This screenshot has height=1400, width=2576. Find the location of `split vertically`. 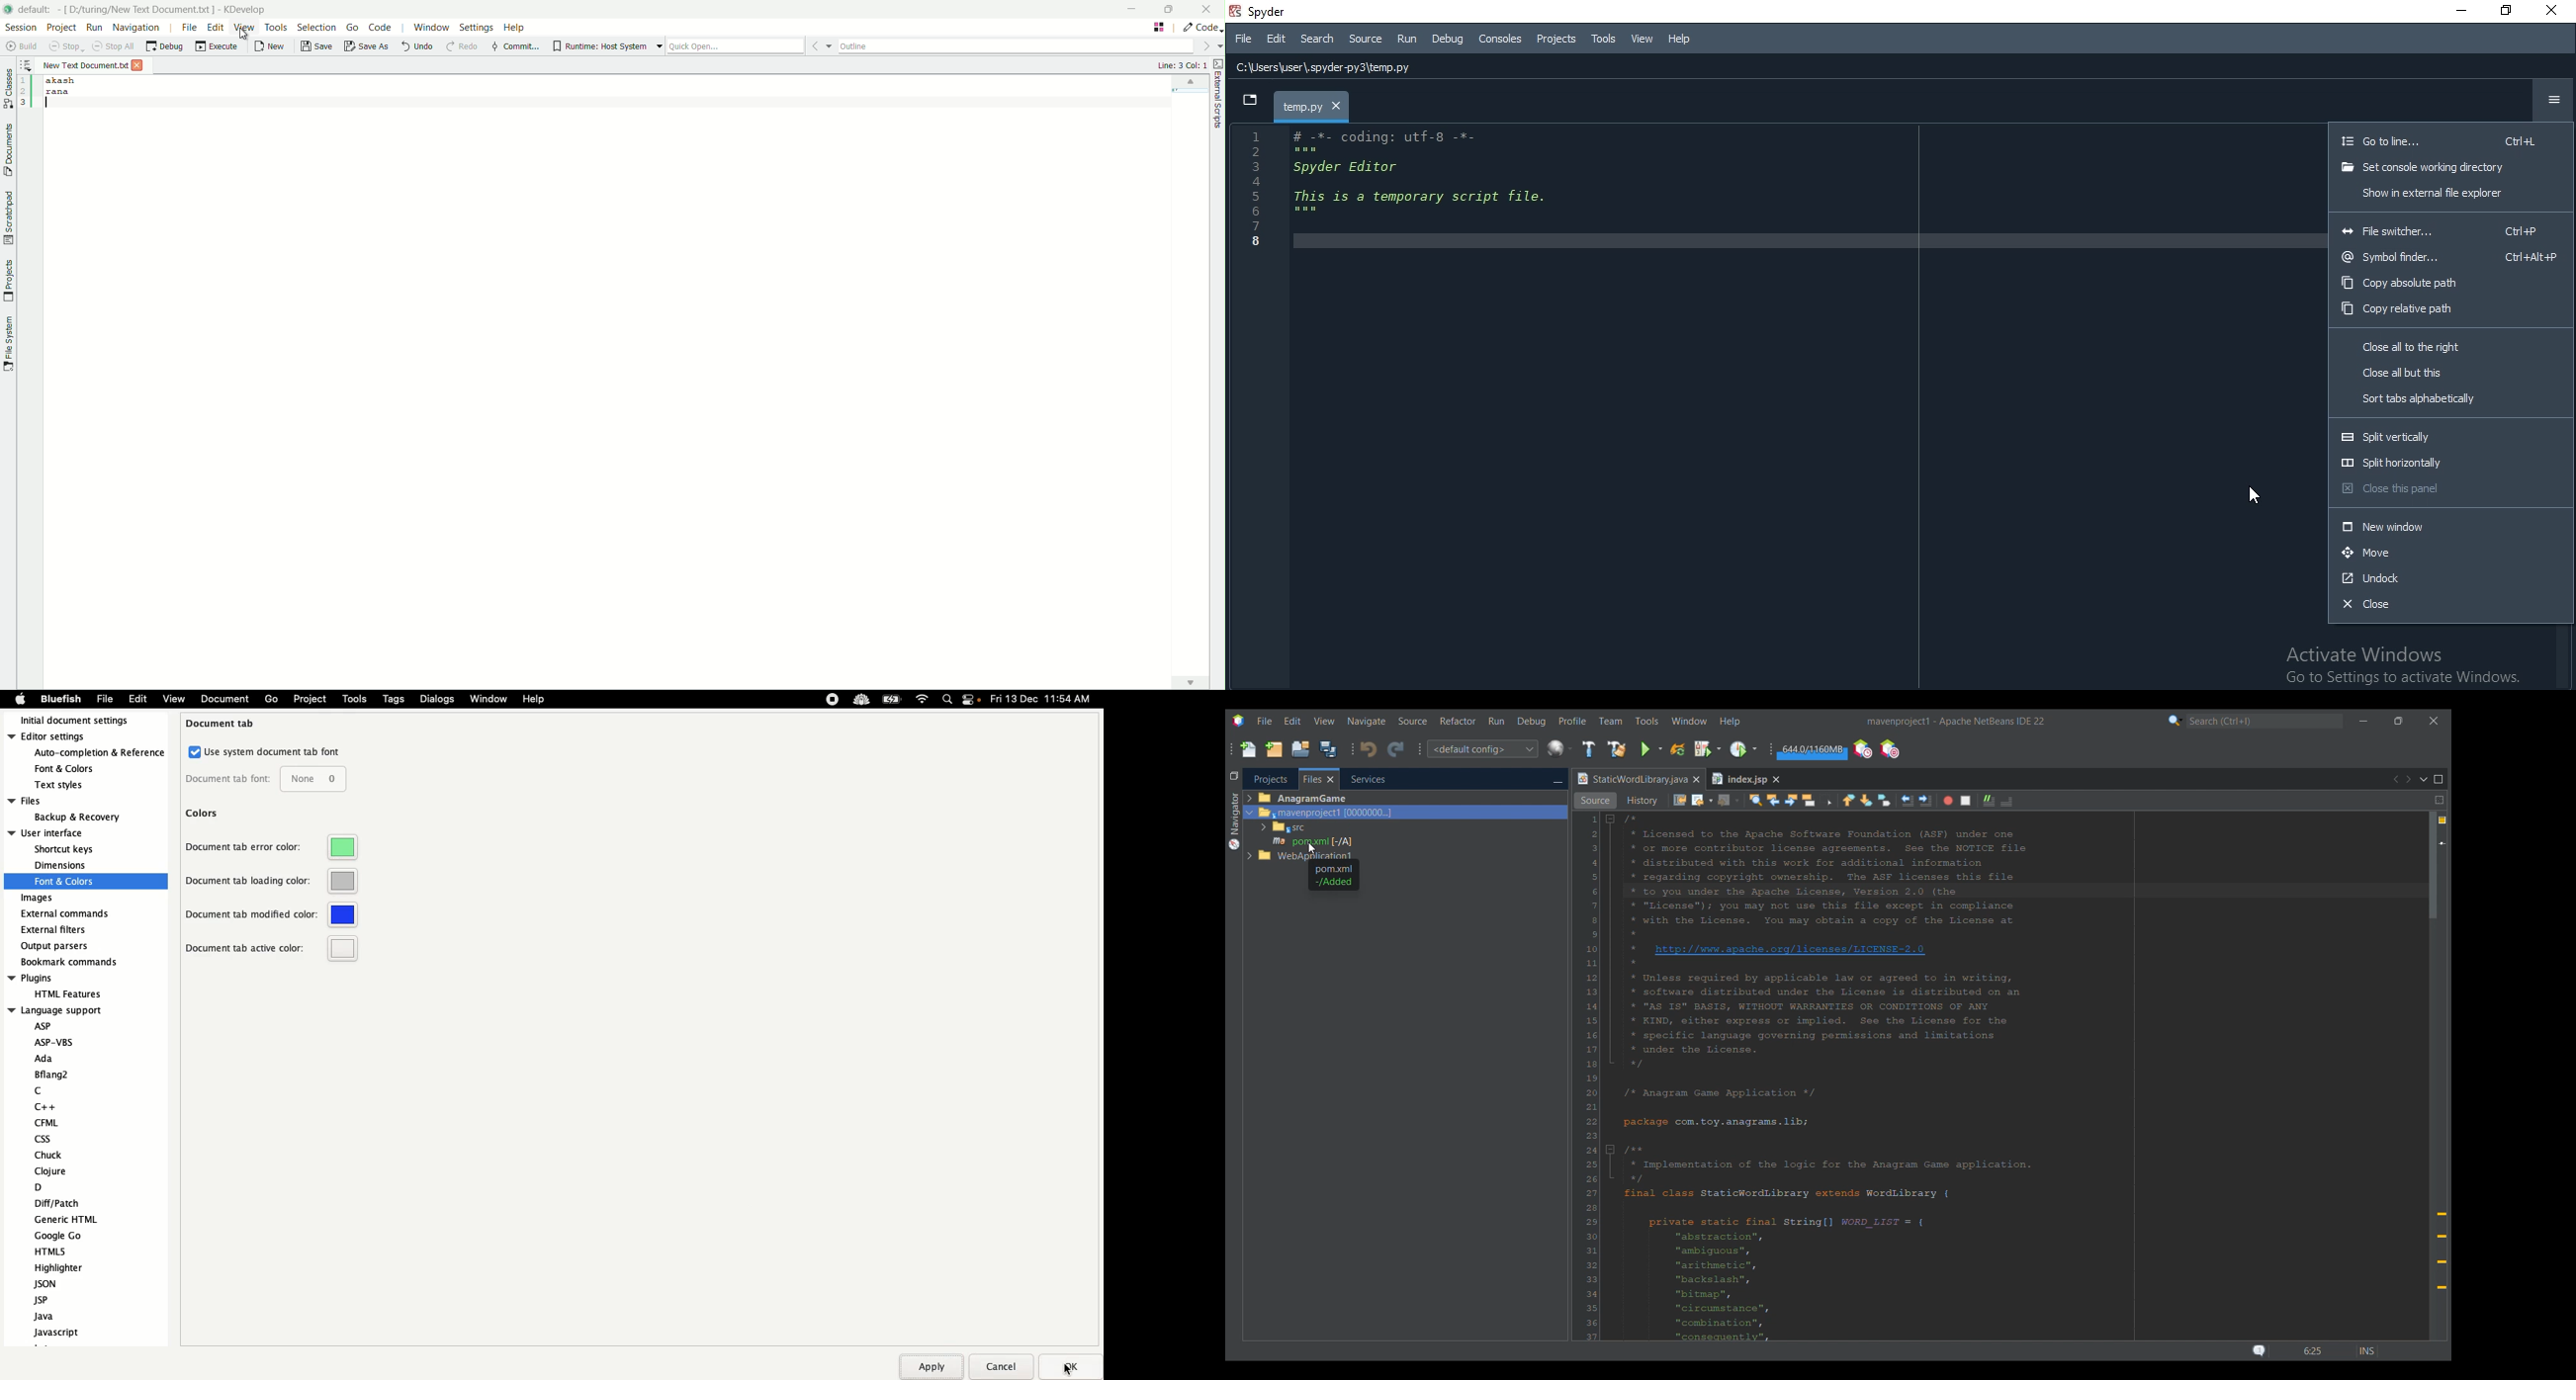

split vertically is located at coordinates (2451, 434).